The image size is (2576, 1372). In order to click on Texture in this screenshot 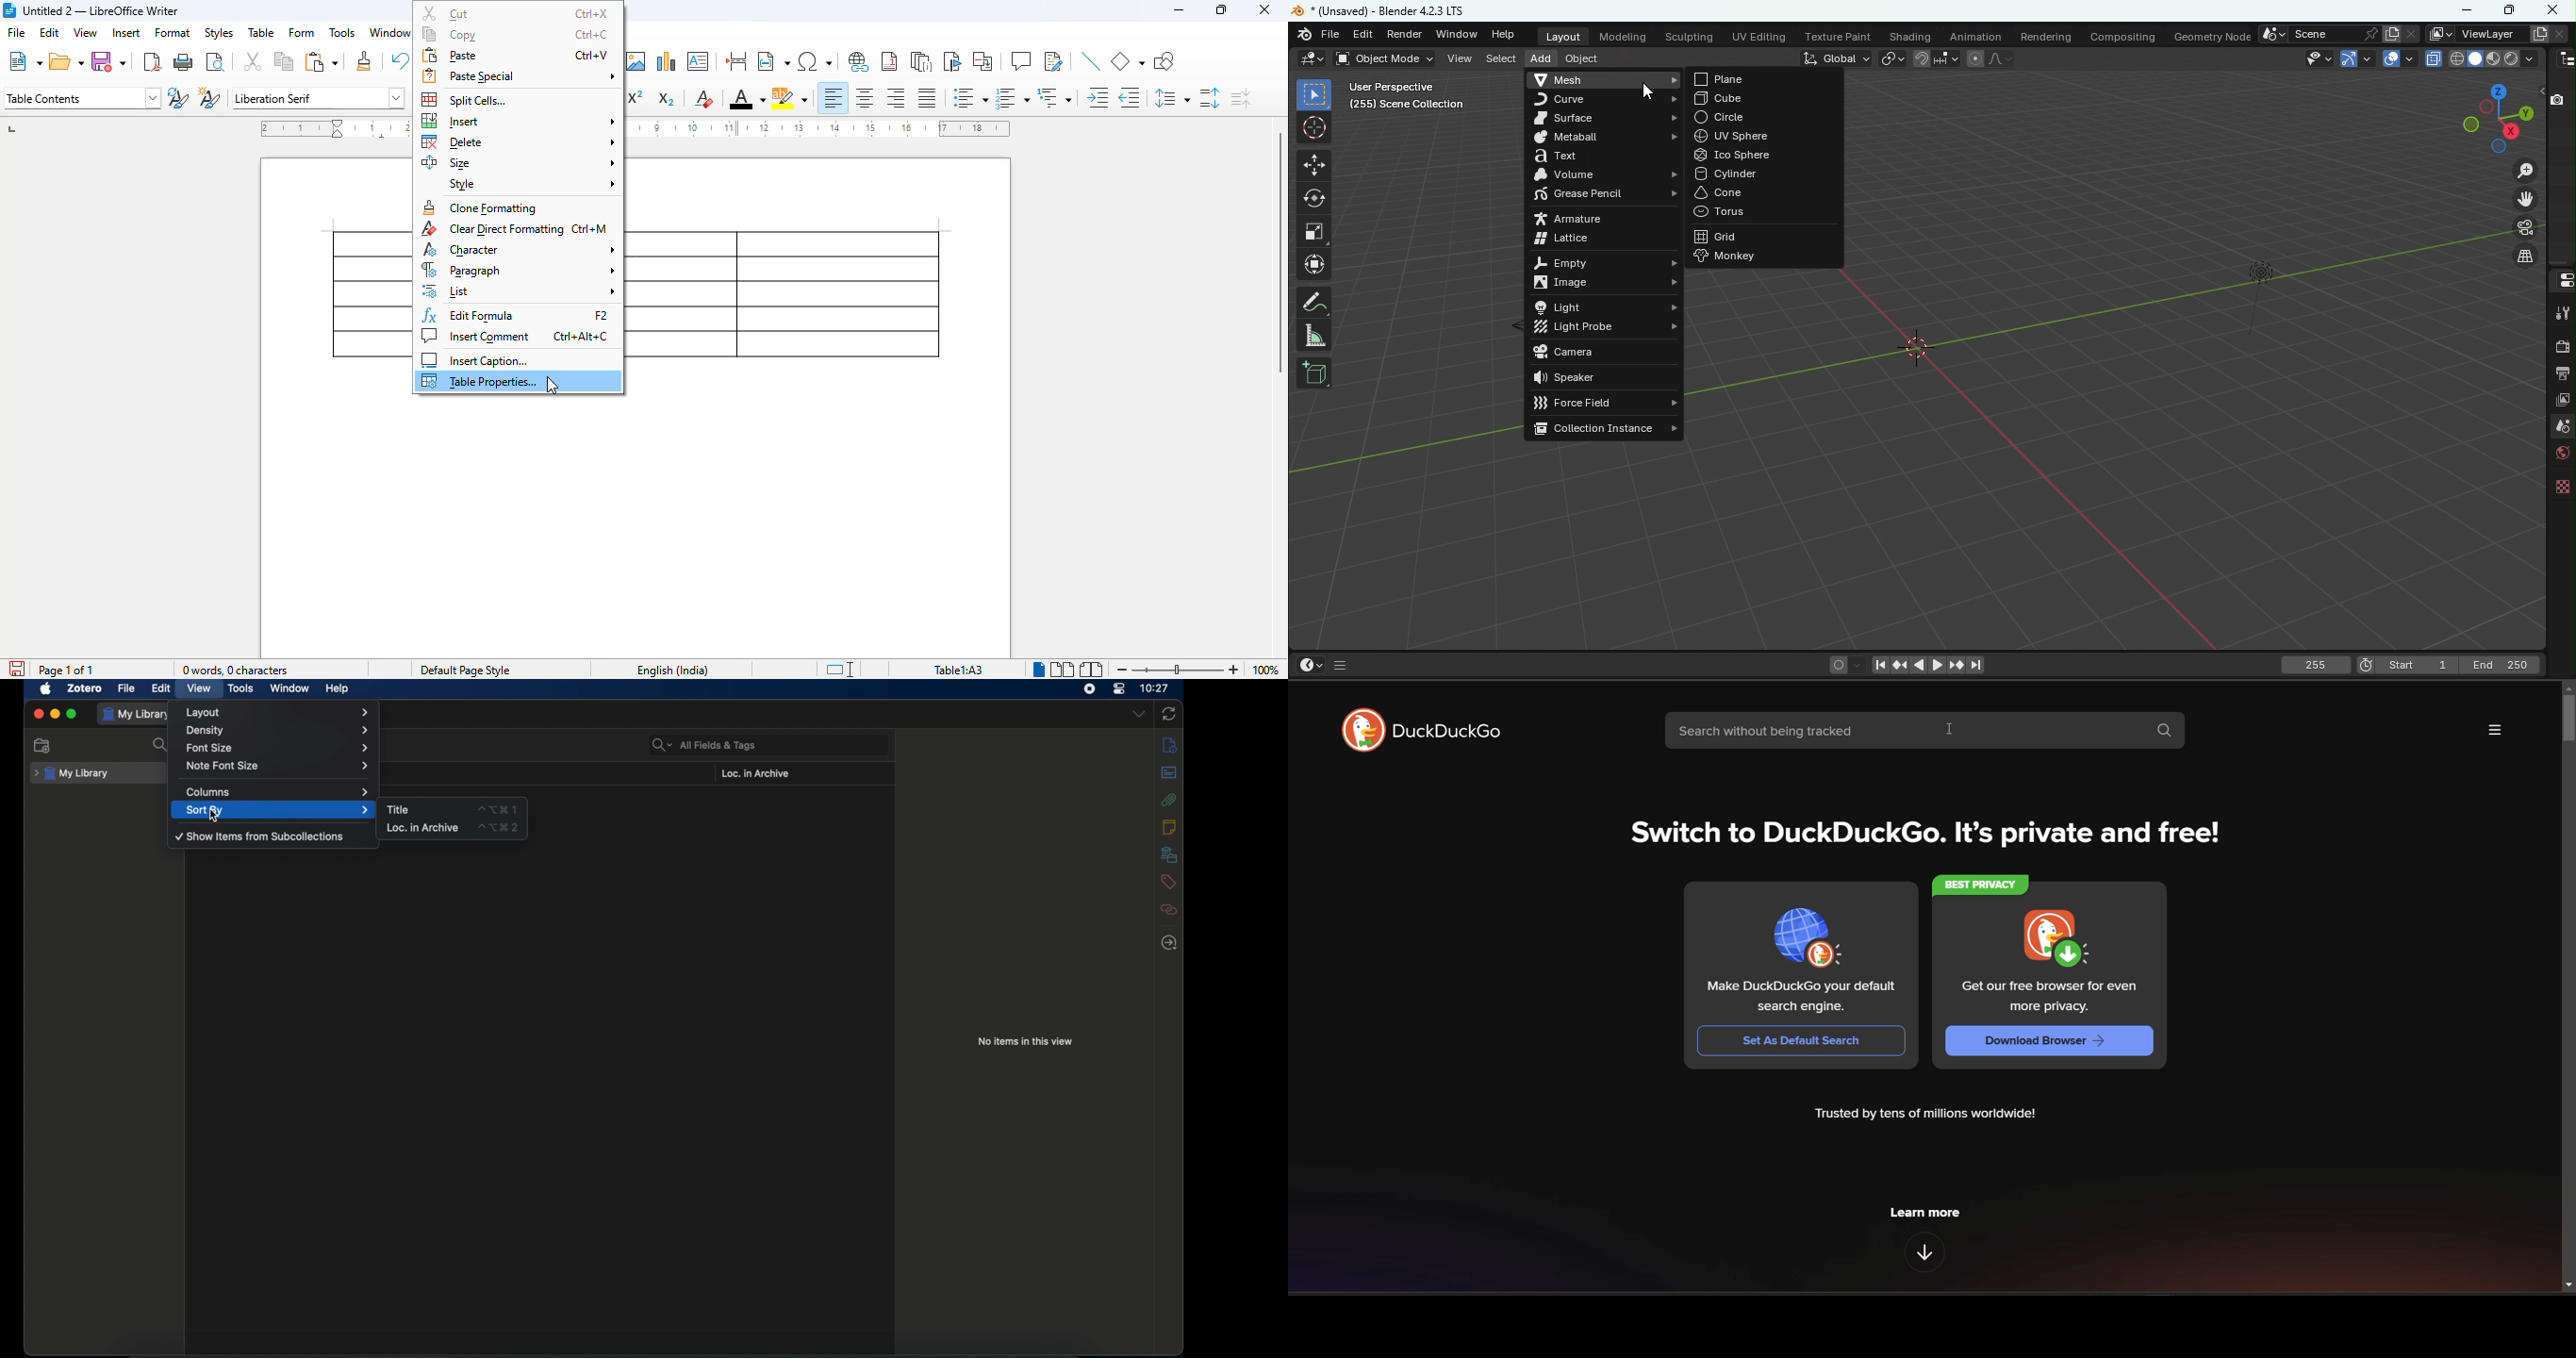, I will do `click(2560, 490)`.